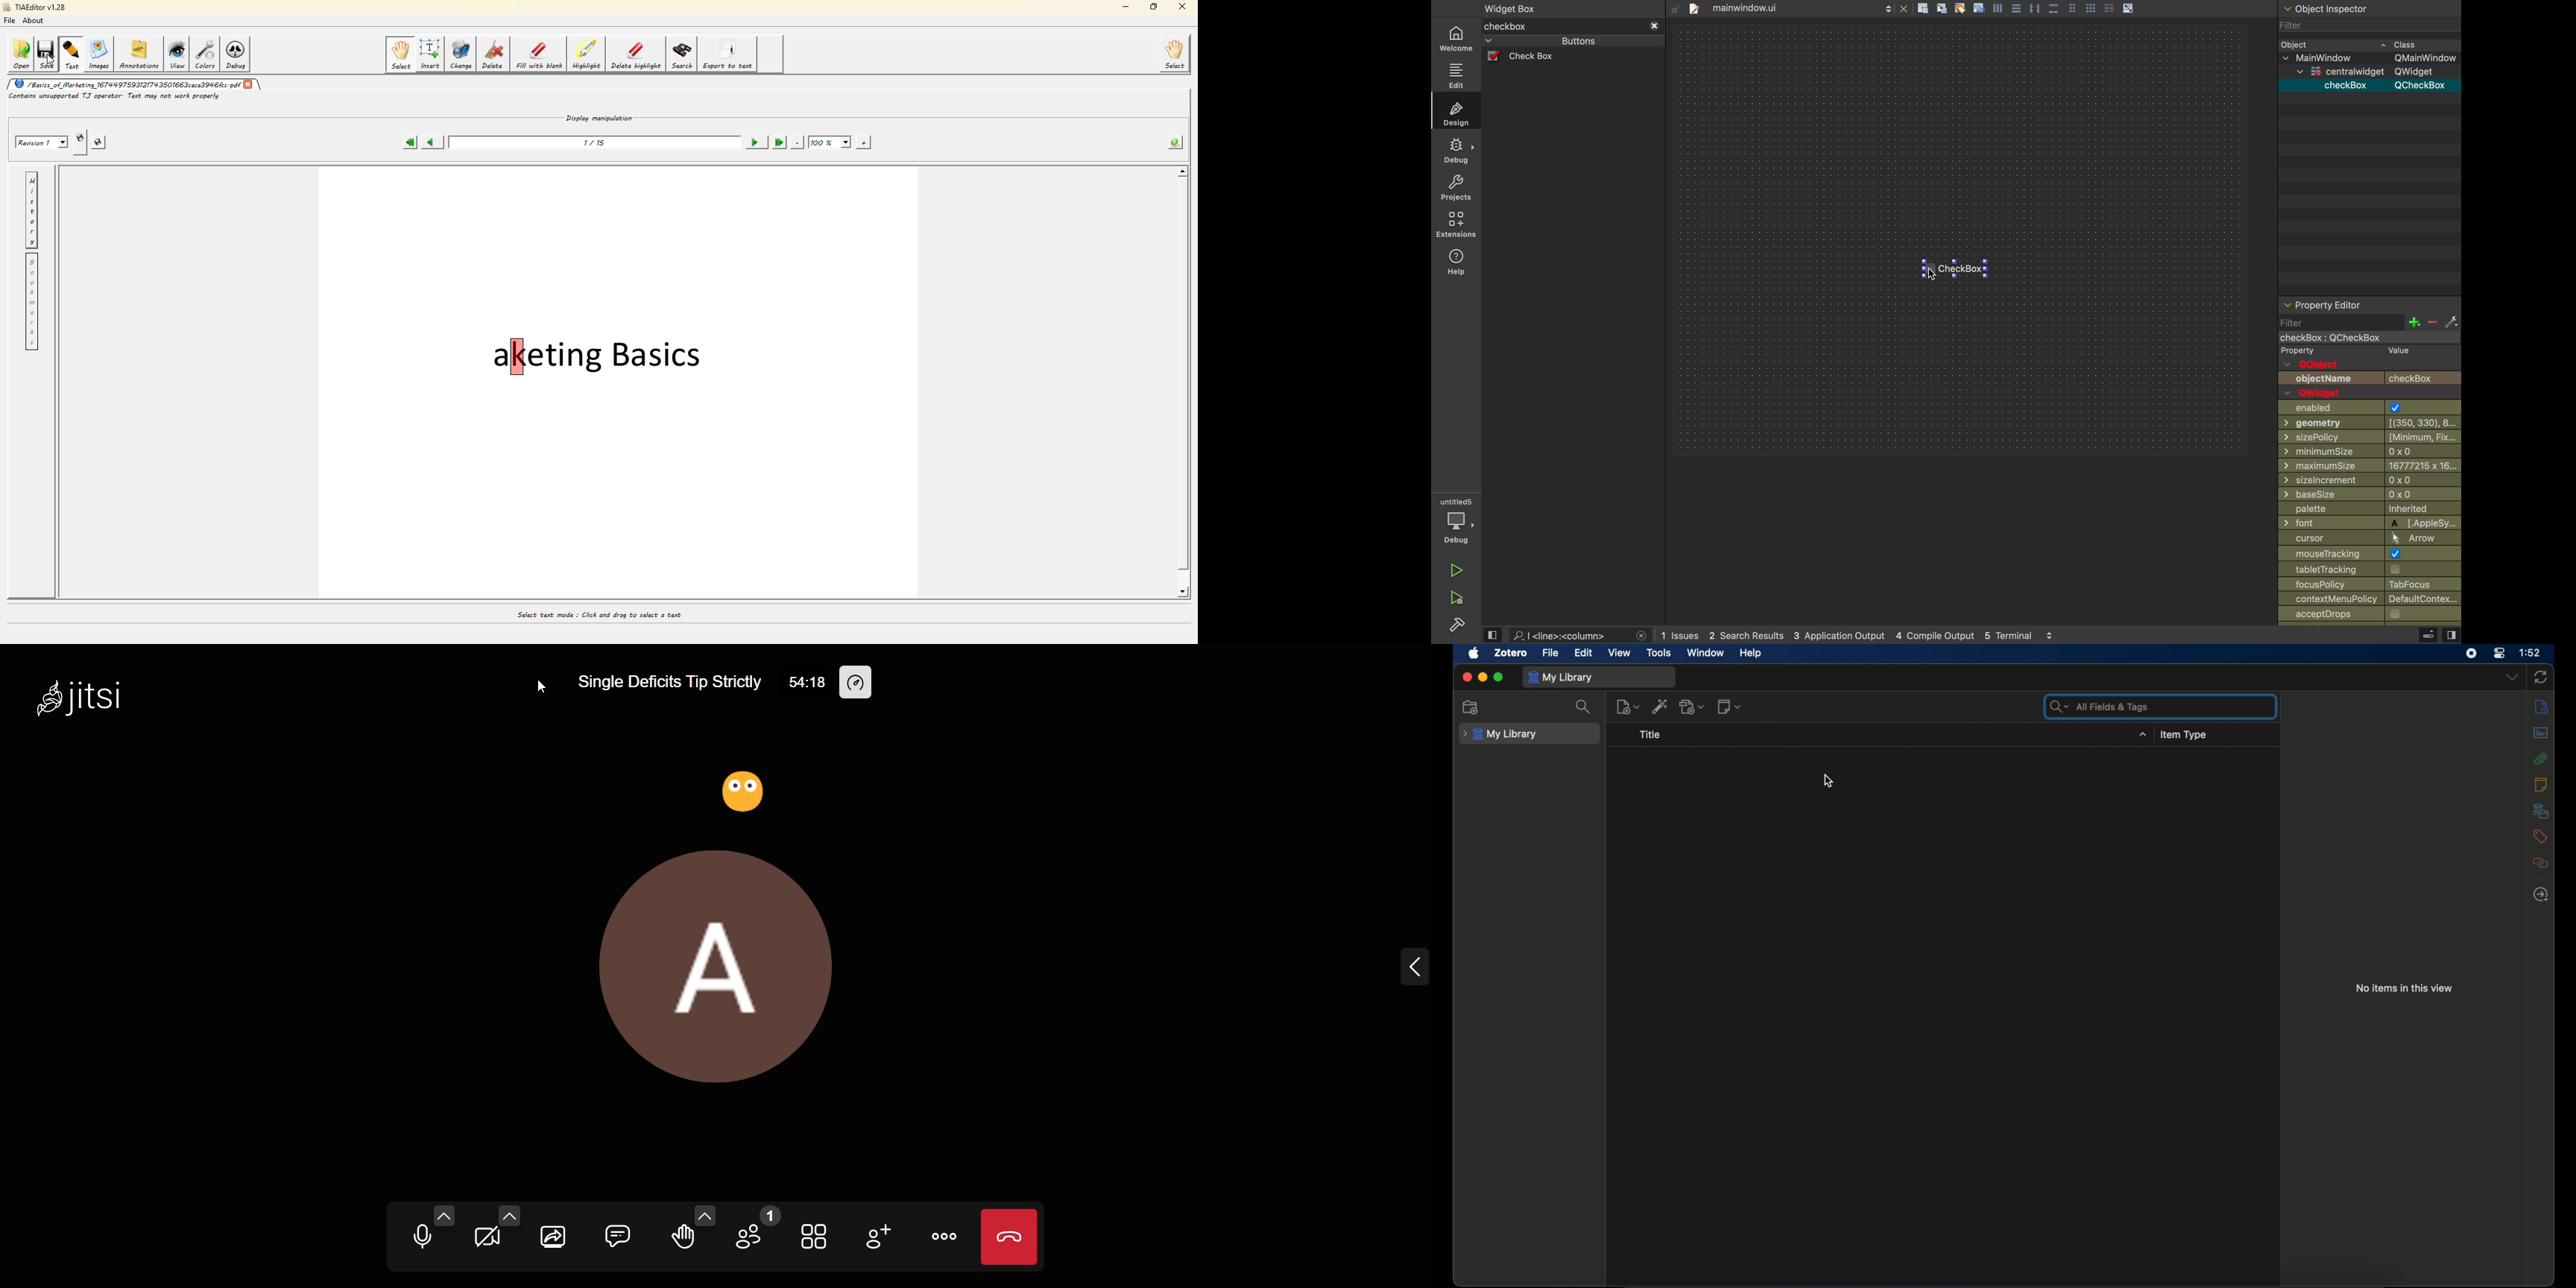 Image resolution: width=2576 pixels, height=1288 pixels. Describe the element at coordinates (2341, 322) in the screenshot. I see `filter` at that location.